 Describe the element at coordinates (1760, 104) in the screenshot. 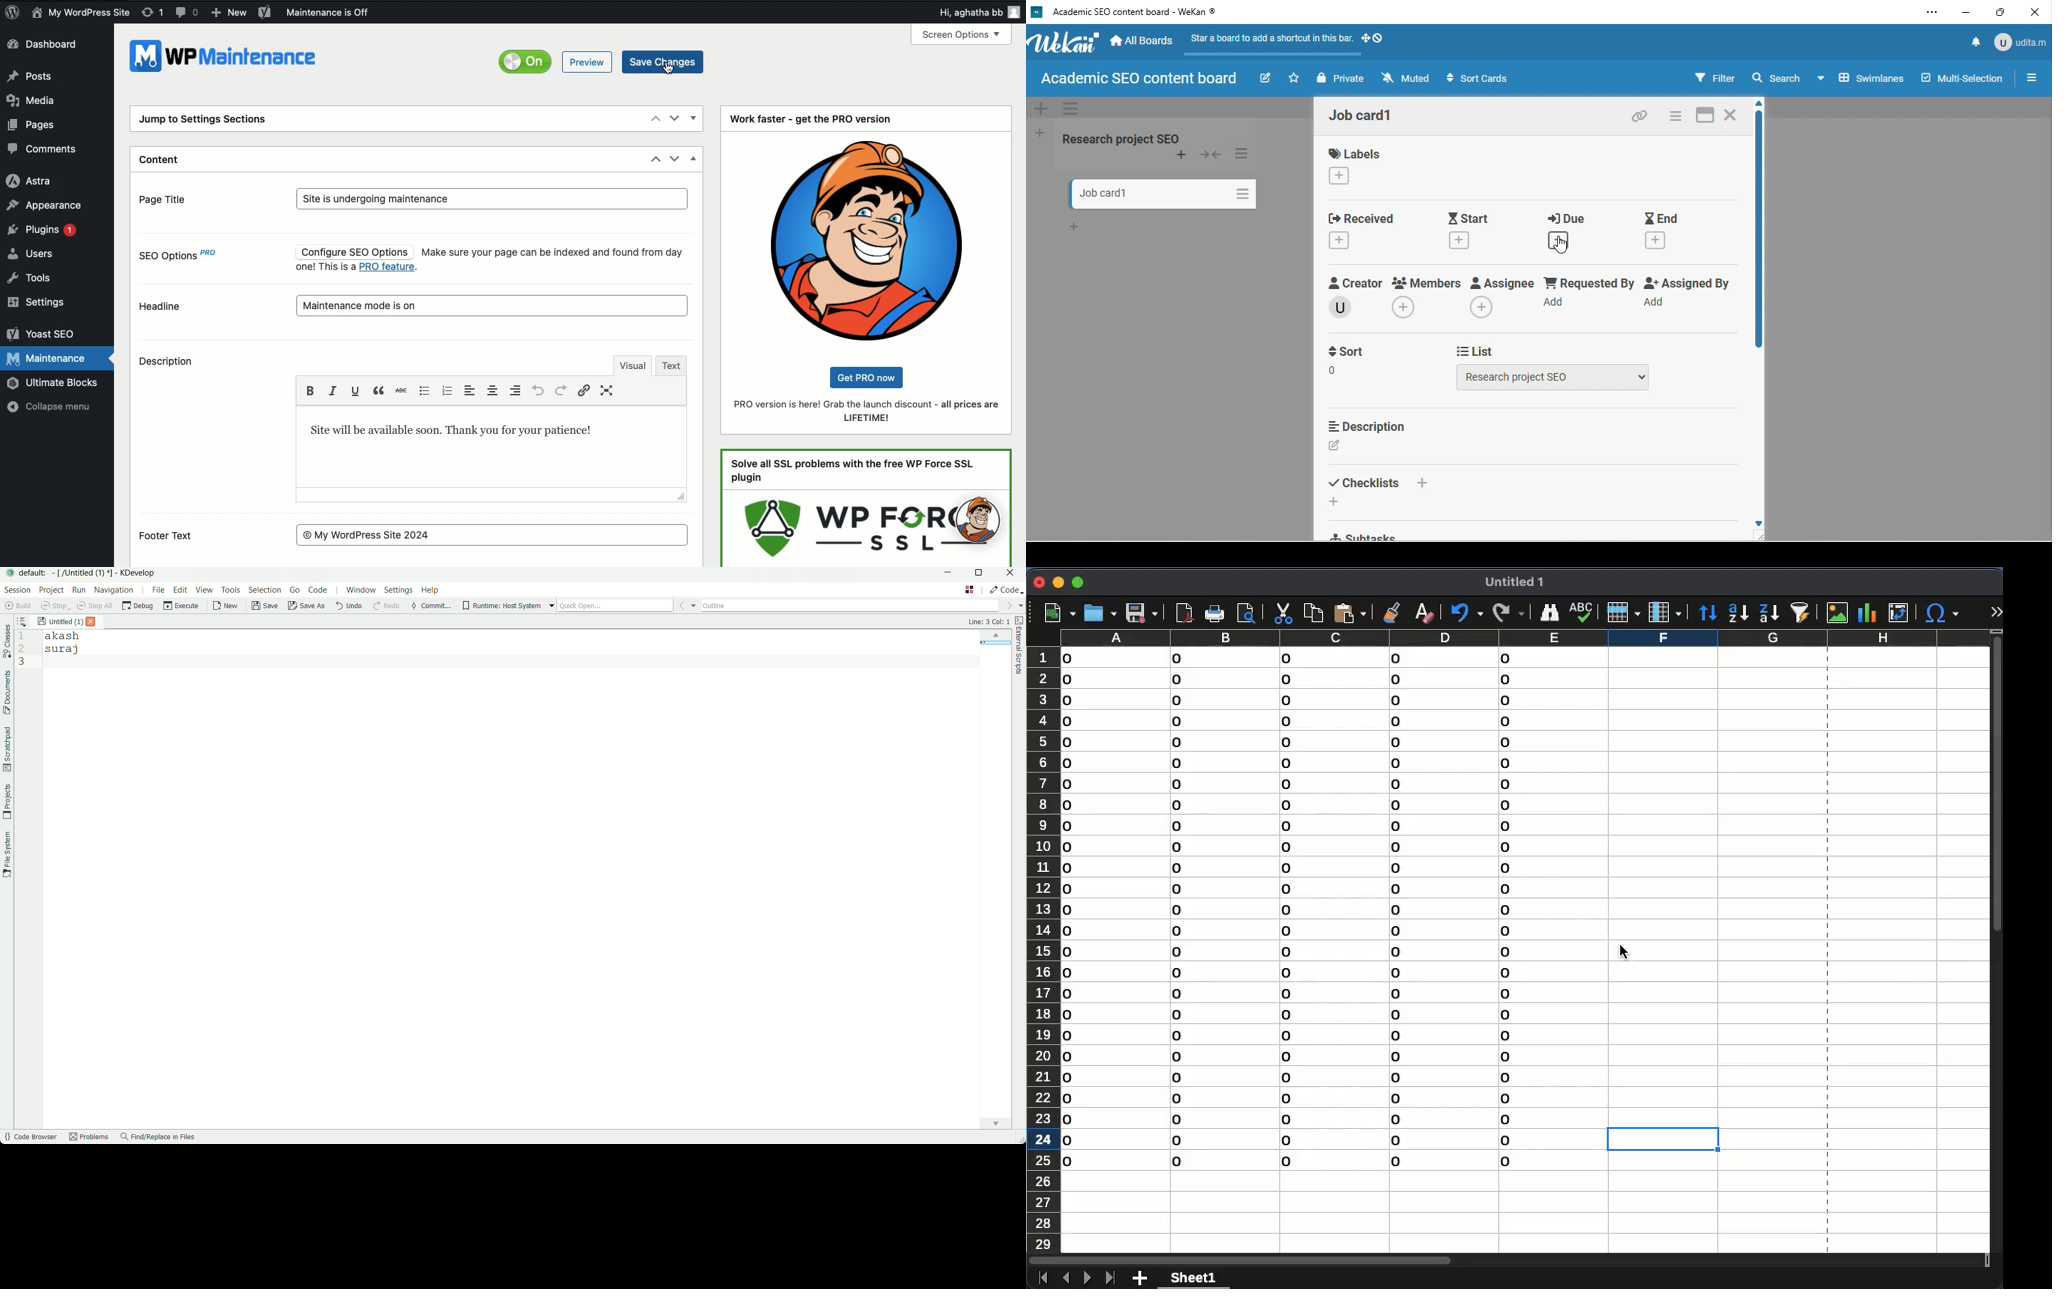

I see `move up` at that location.